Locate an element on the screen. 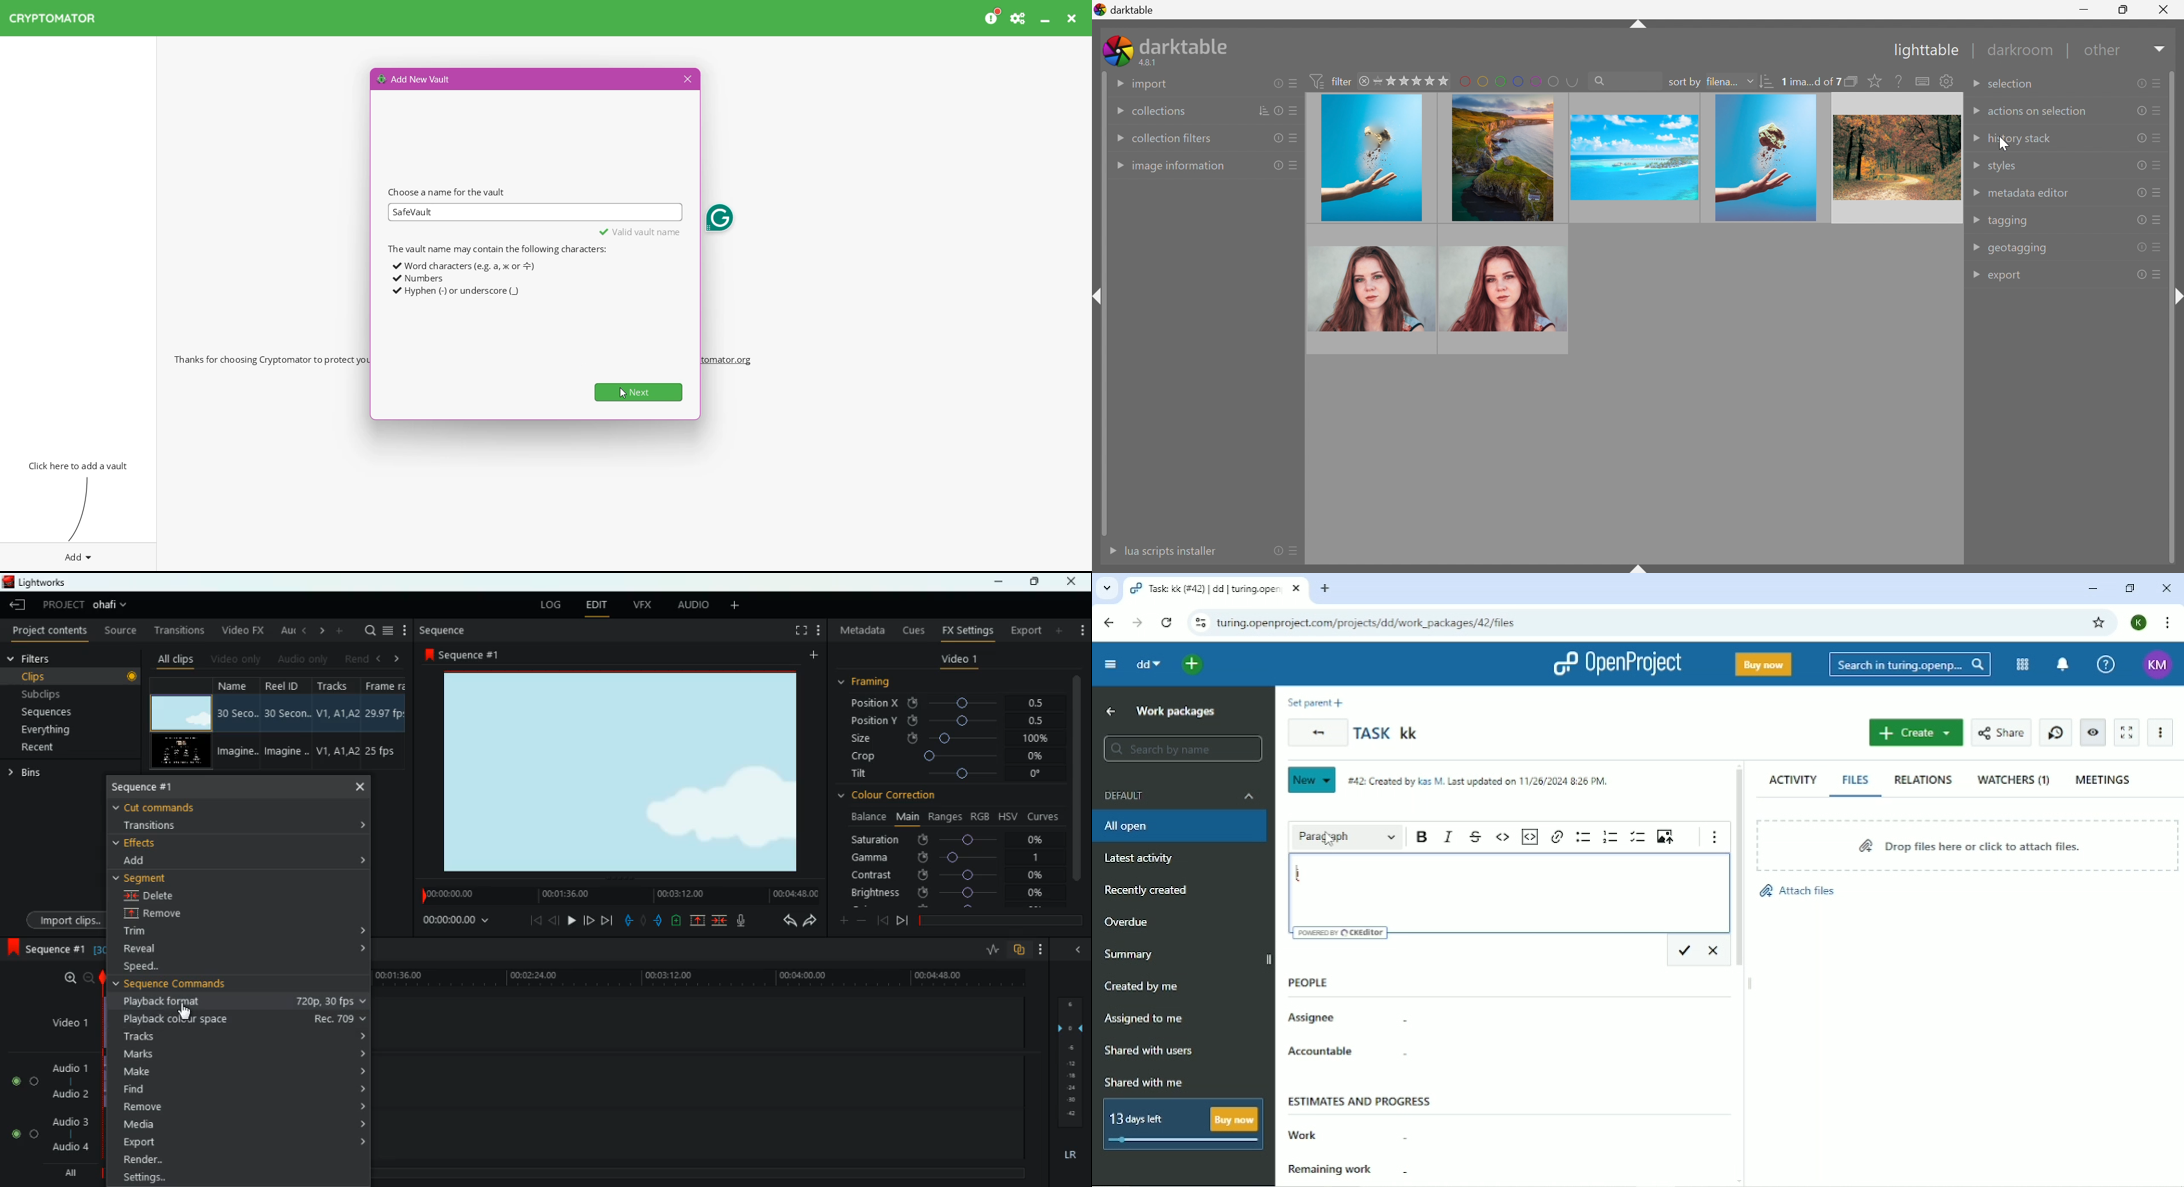 This screenshot has width=2184, height=1204. position x is located at coordinates (948, 702).